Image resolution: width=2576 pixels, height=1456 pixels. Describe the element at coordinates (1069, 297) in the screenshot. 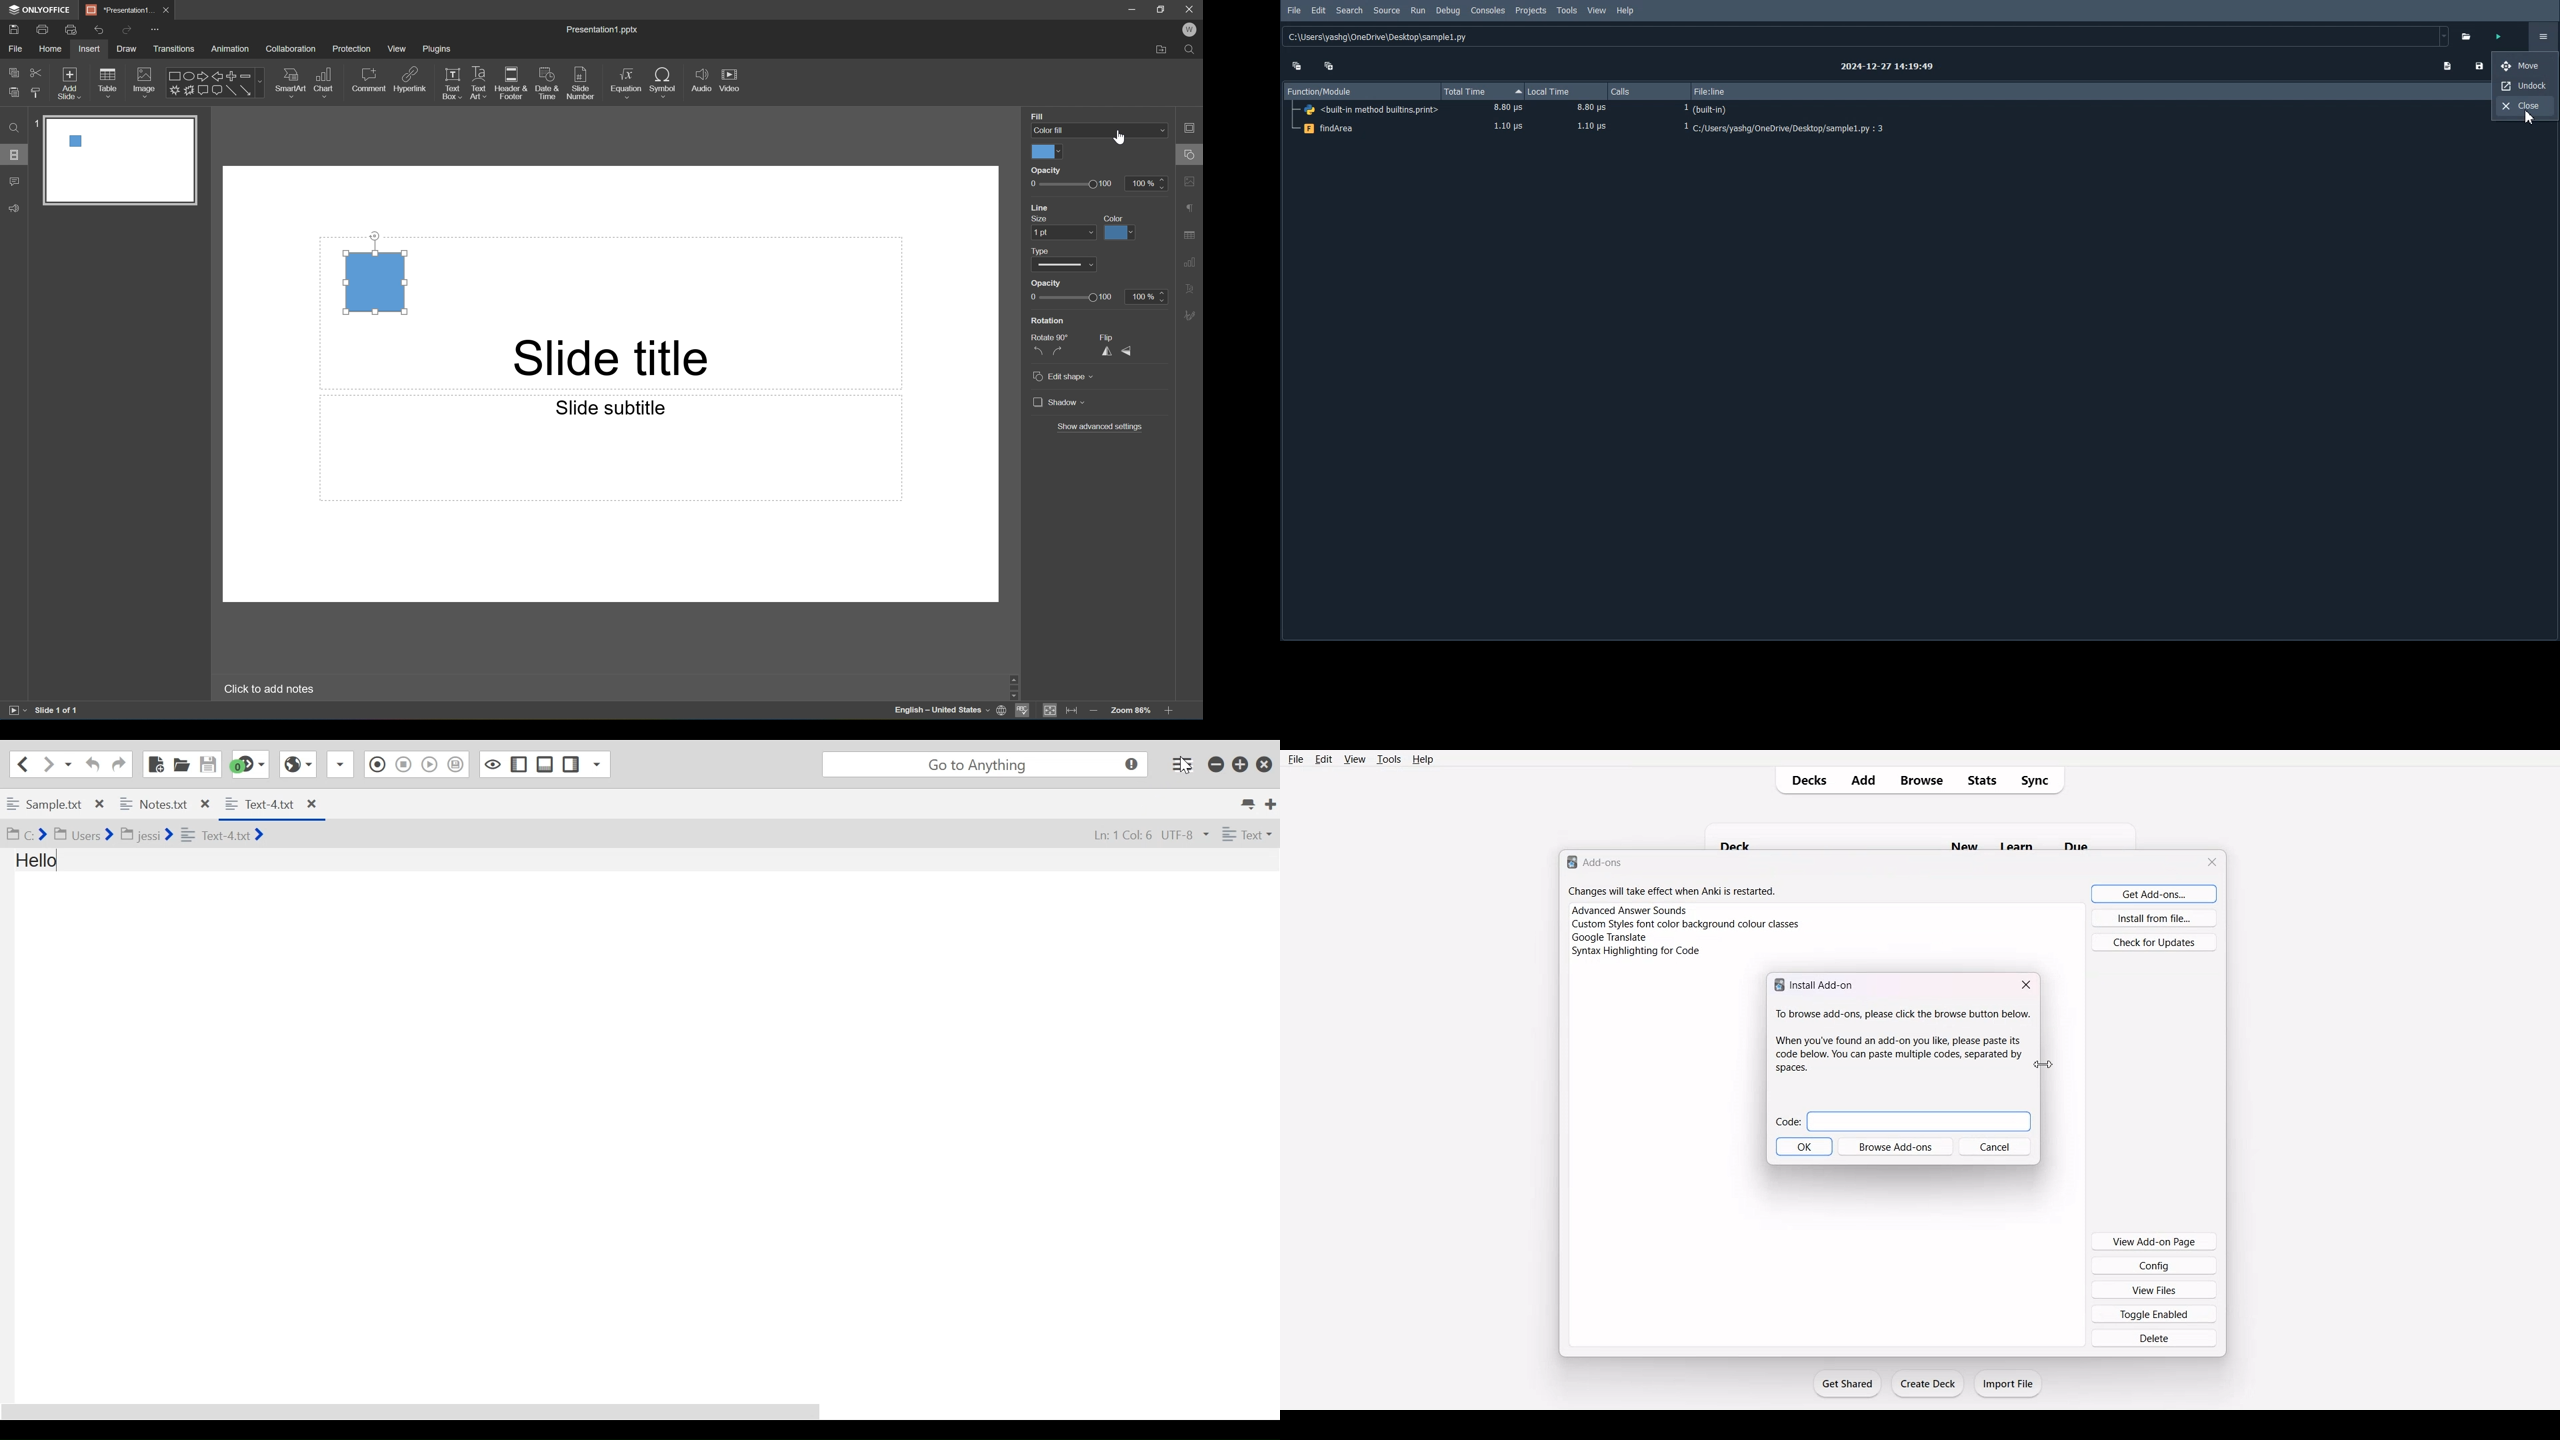

I see `Slider` at that location.